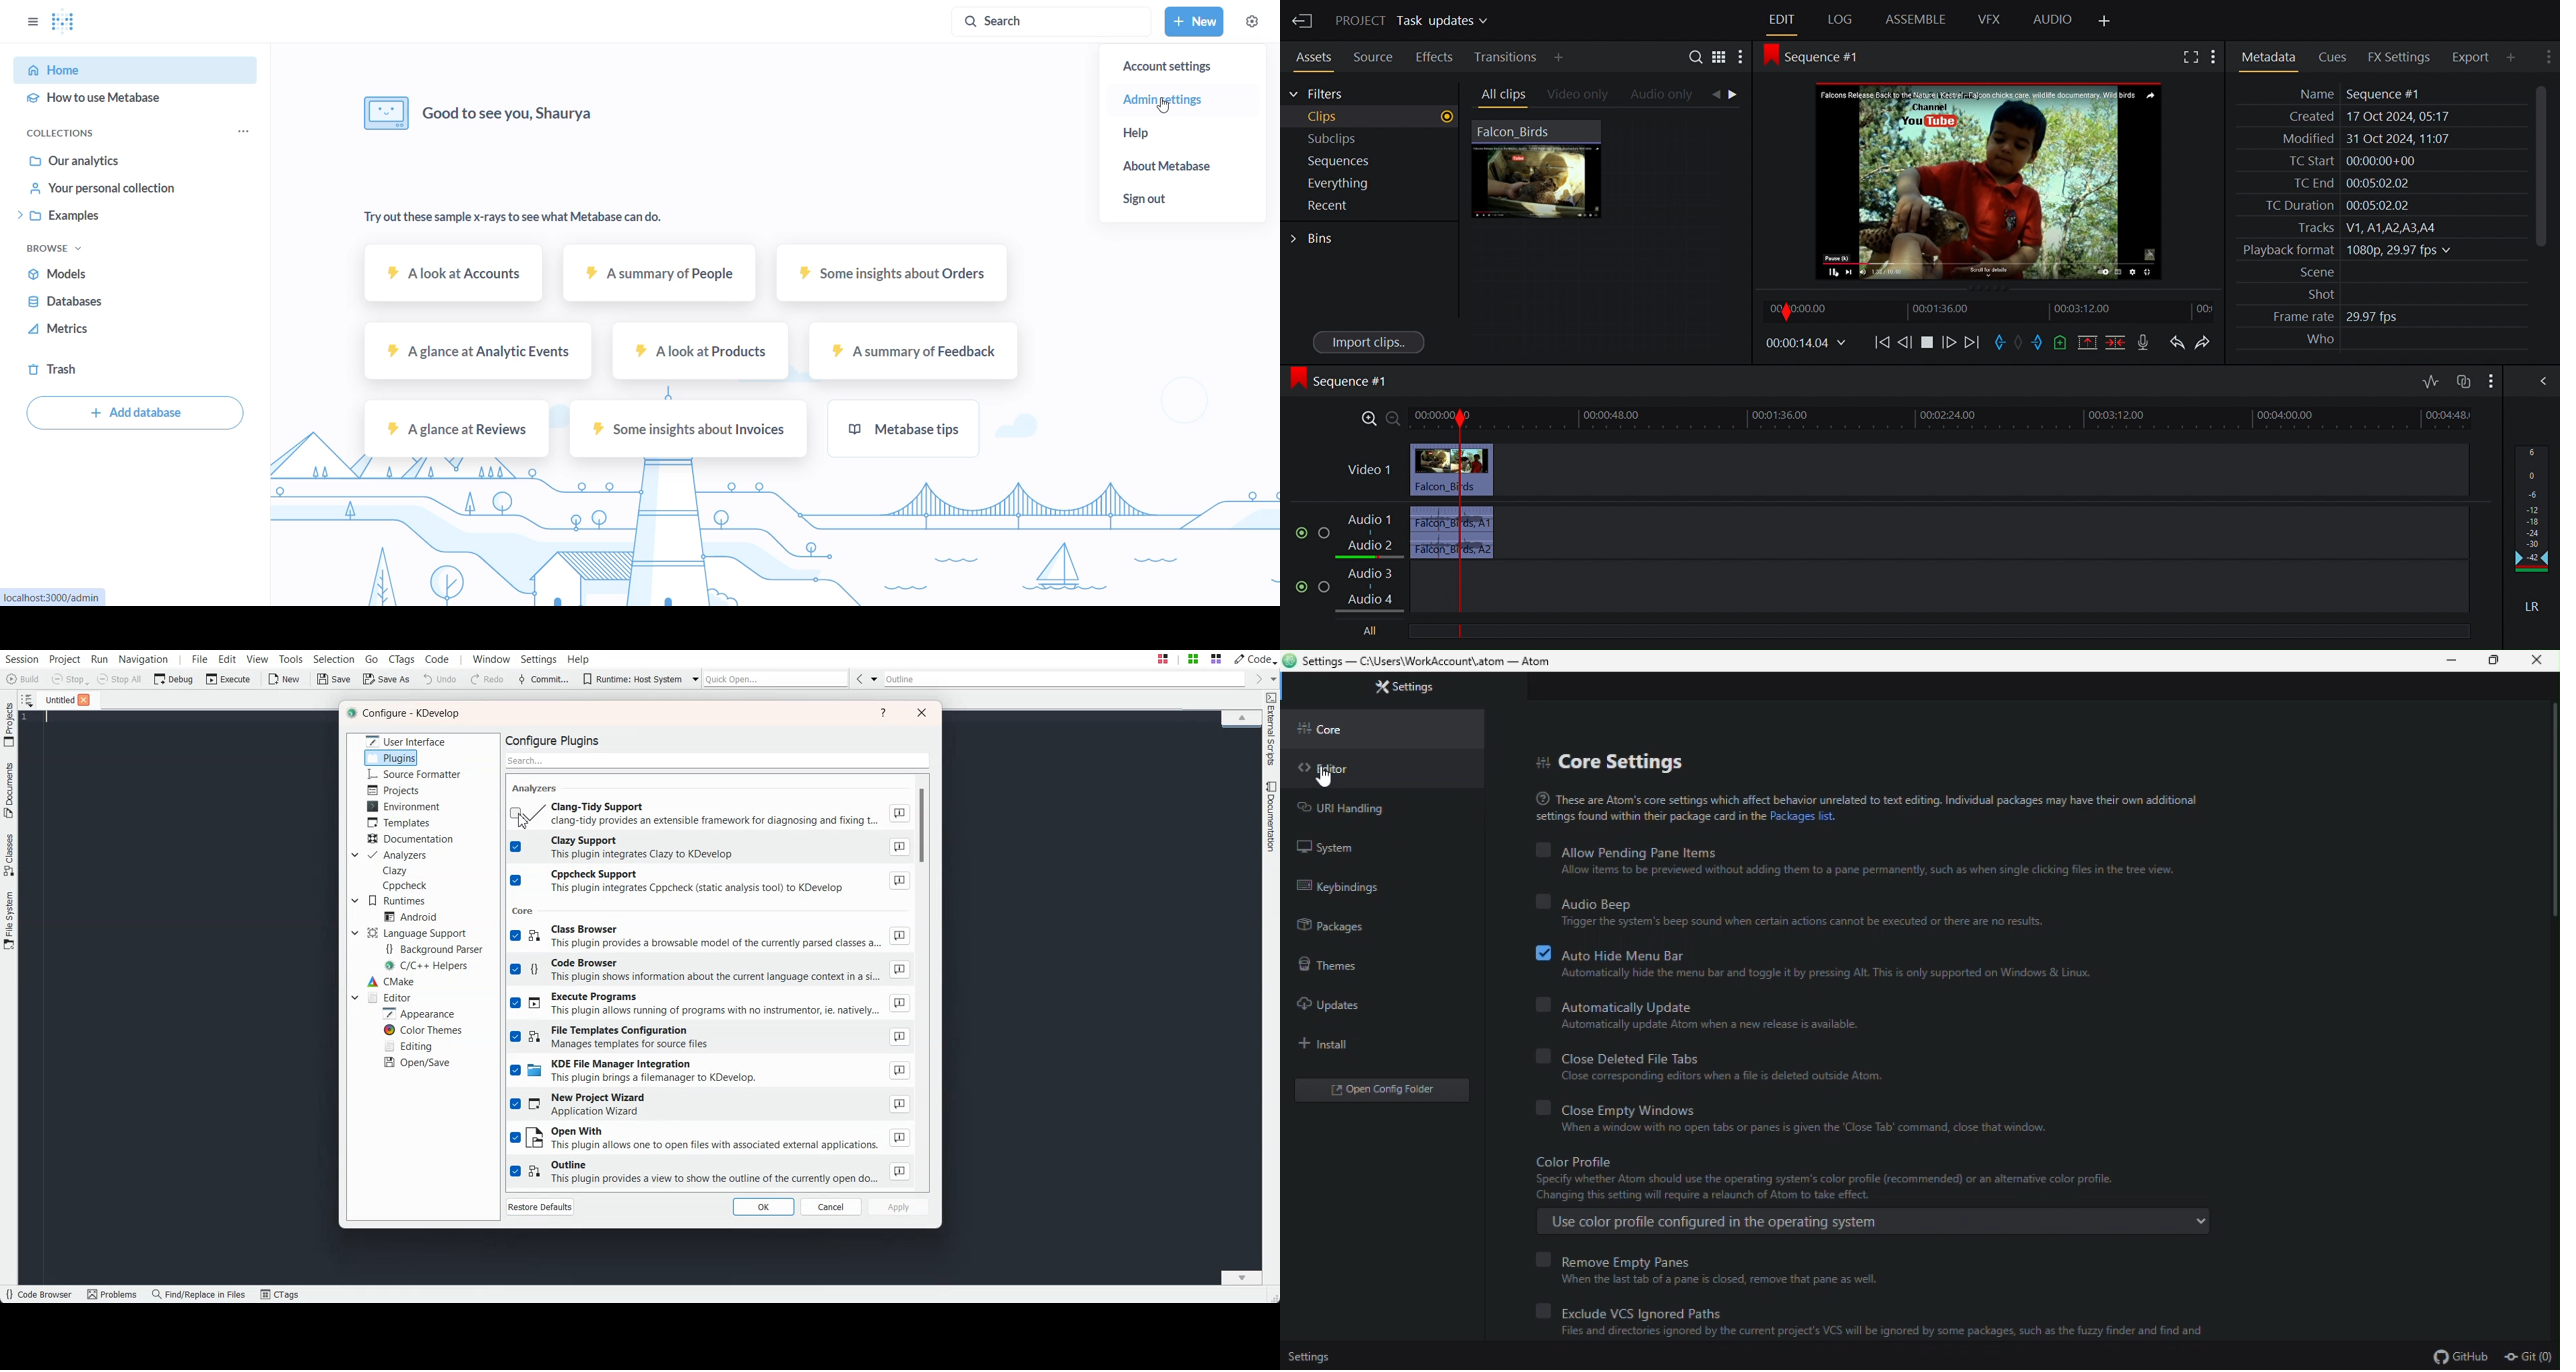 The height and width of the screenshot is (1372, 2576). What do you see at coordinates (2510, 56) in the screenshot?
I see `Add Panel` at bounding box center [2510, 56].